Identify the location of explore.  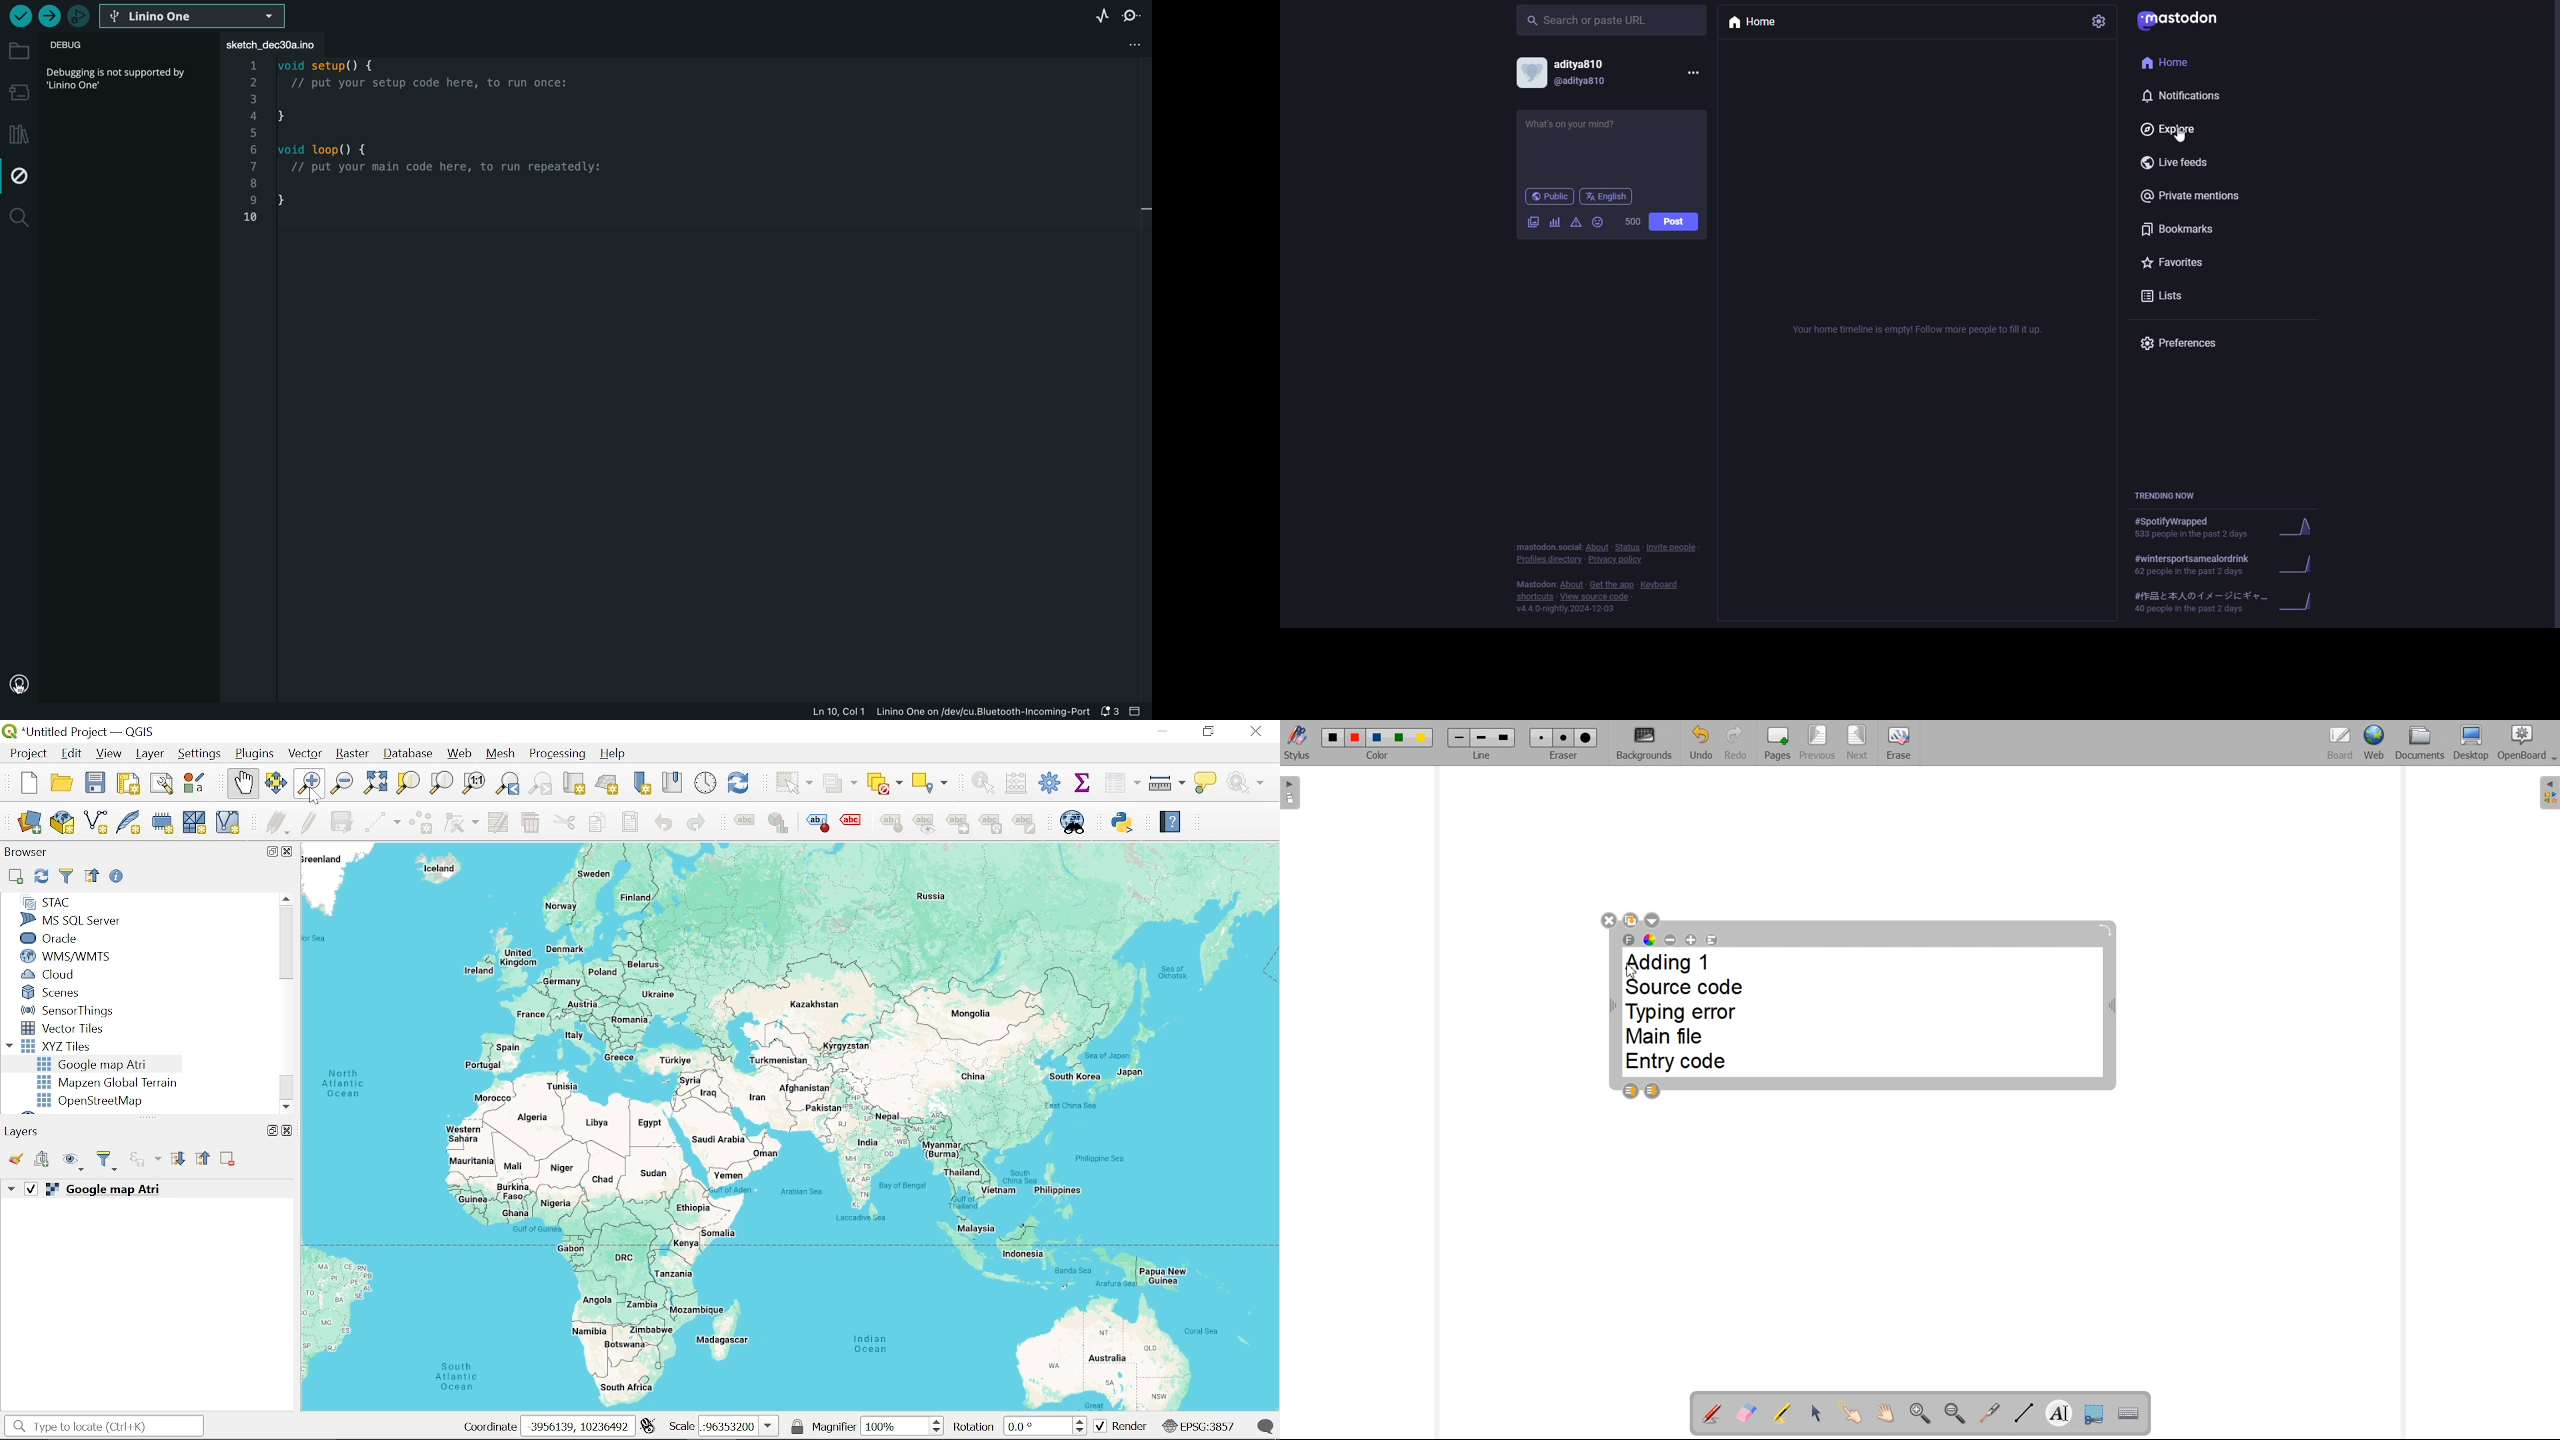
(2173, 130).